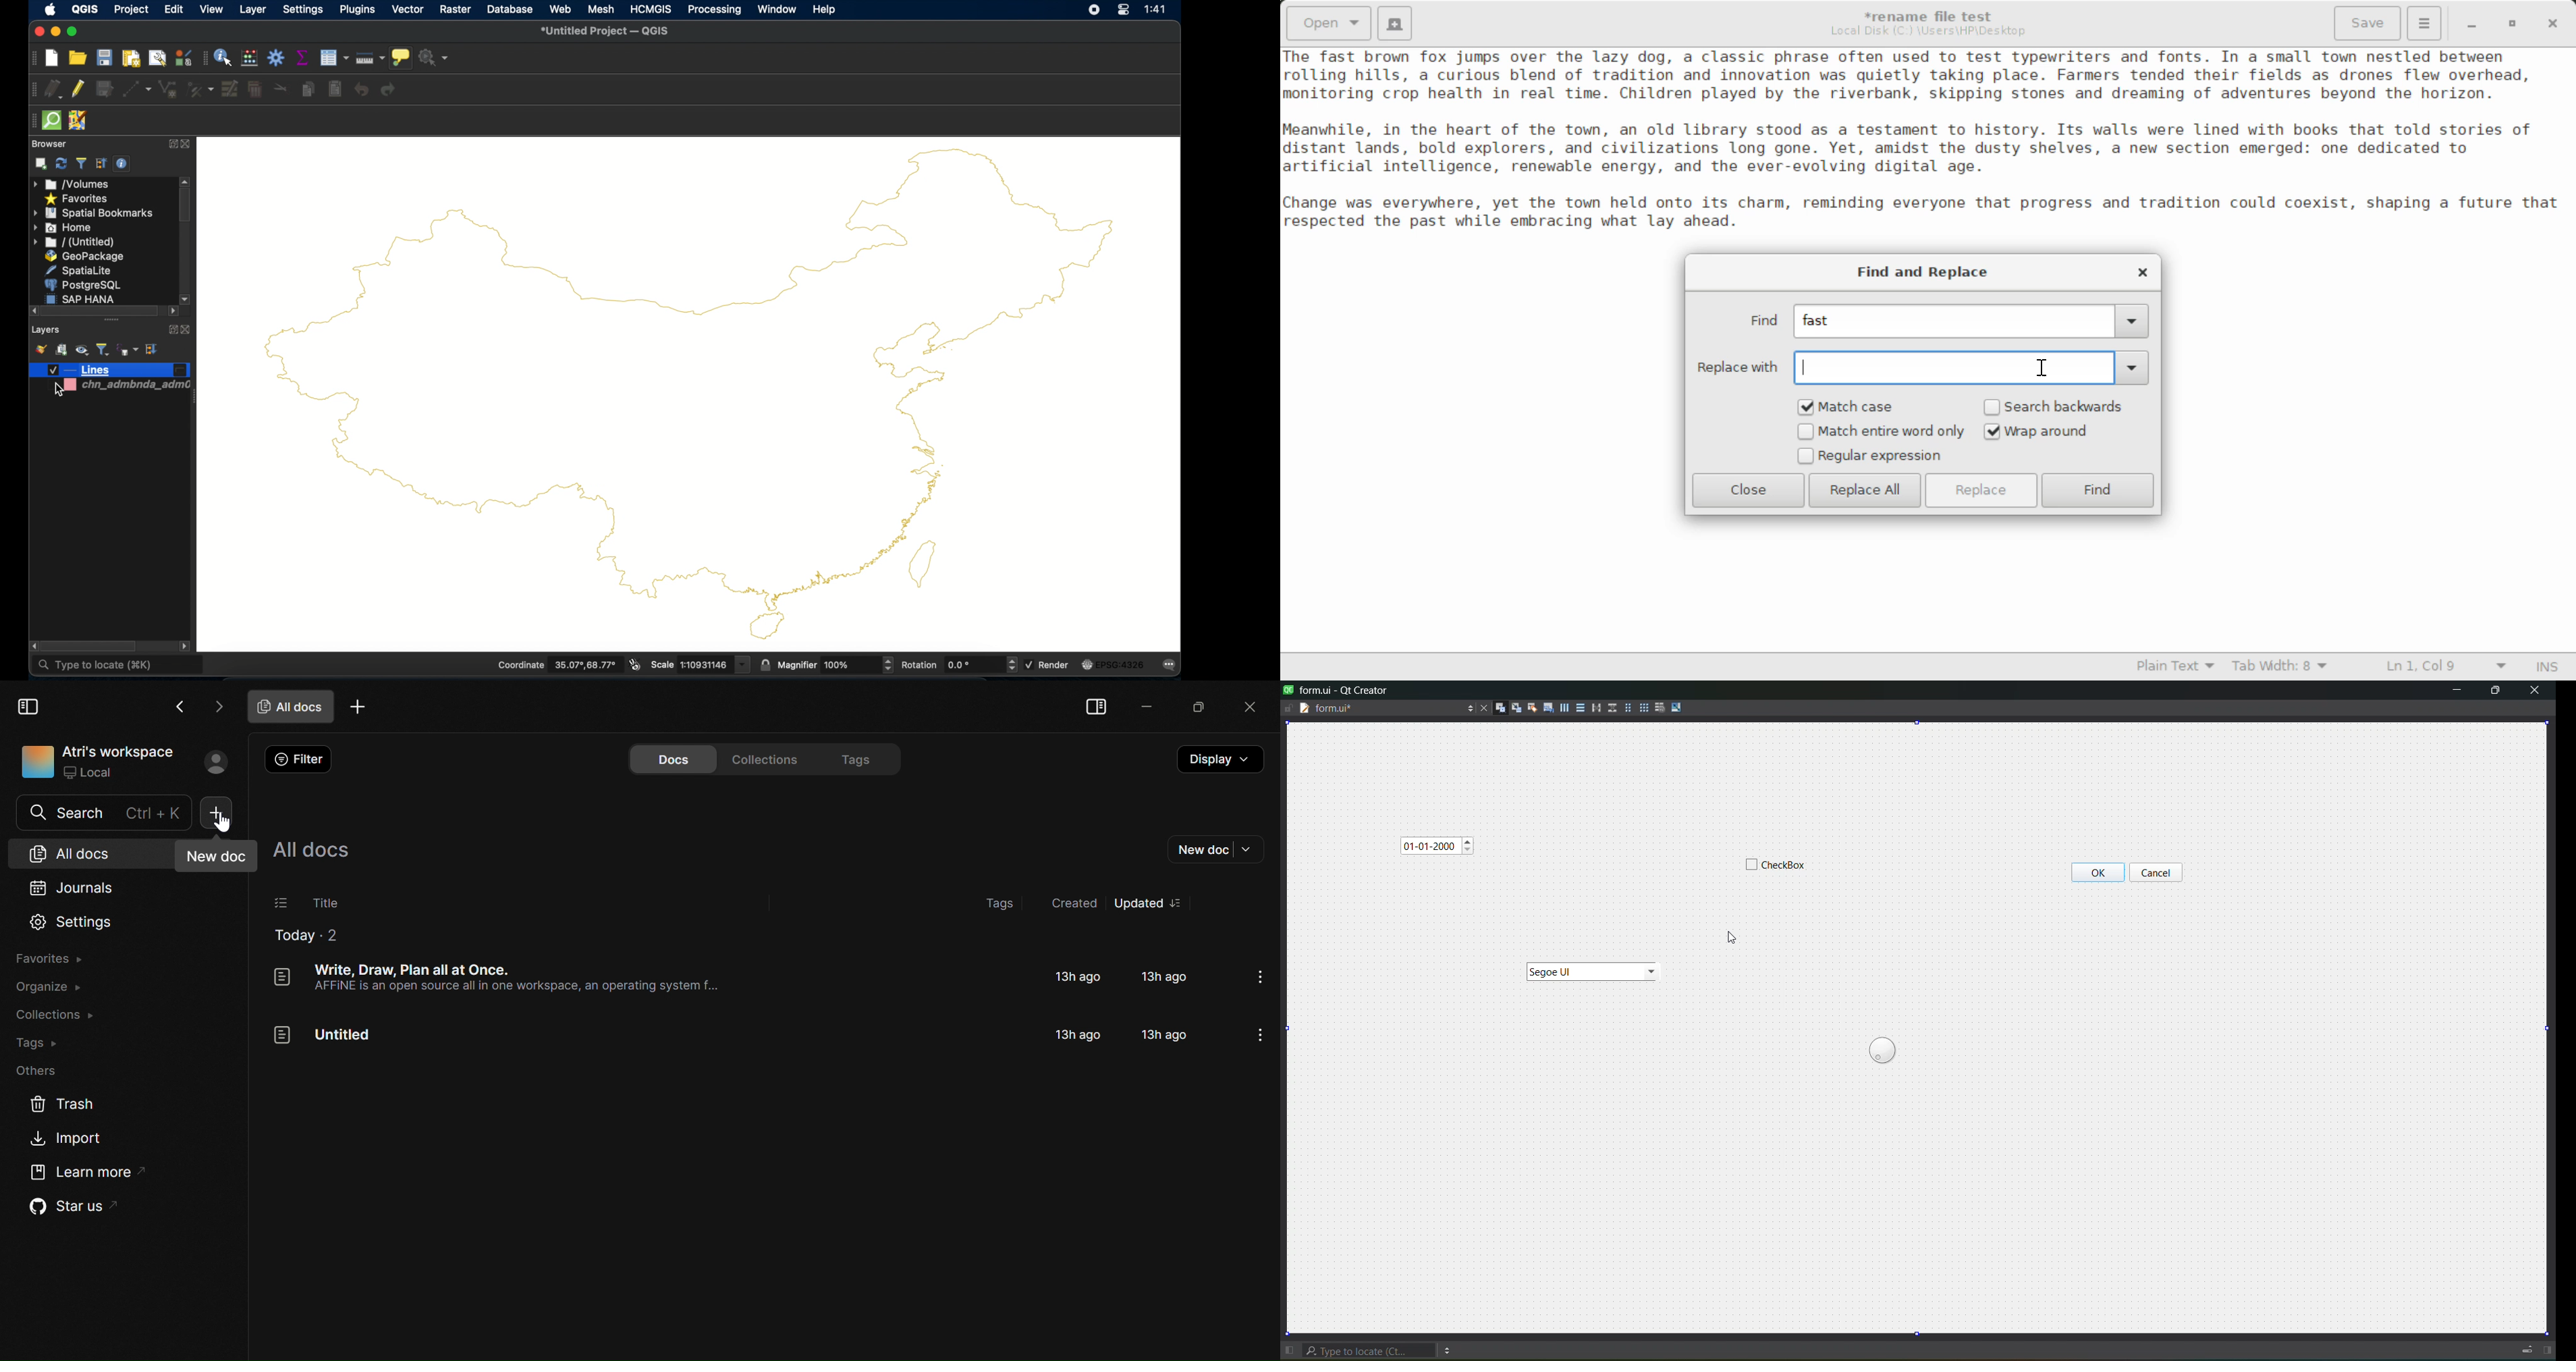 The width and height of the screenshot is (2576, 1372). Describe the element at coordinates (770, 758) in the screenshot. I see `Collections` at that location.